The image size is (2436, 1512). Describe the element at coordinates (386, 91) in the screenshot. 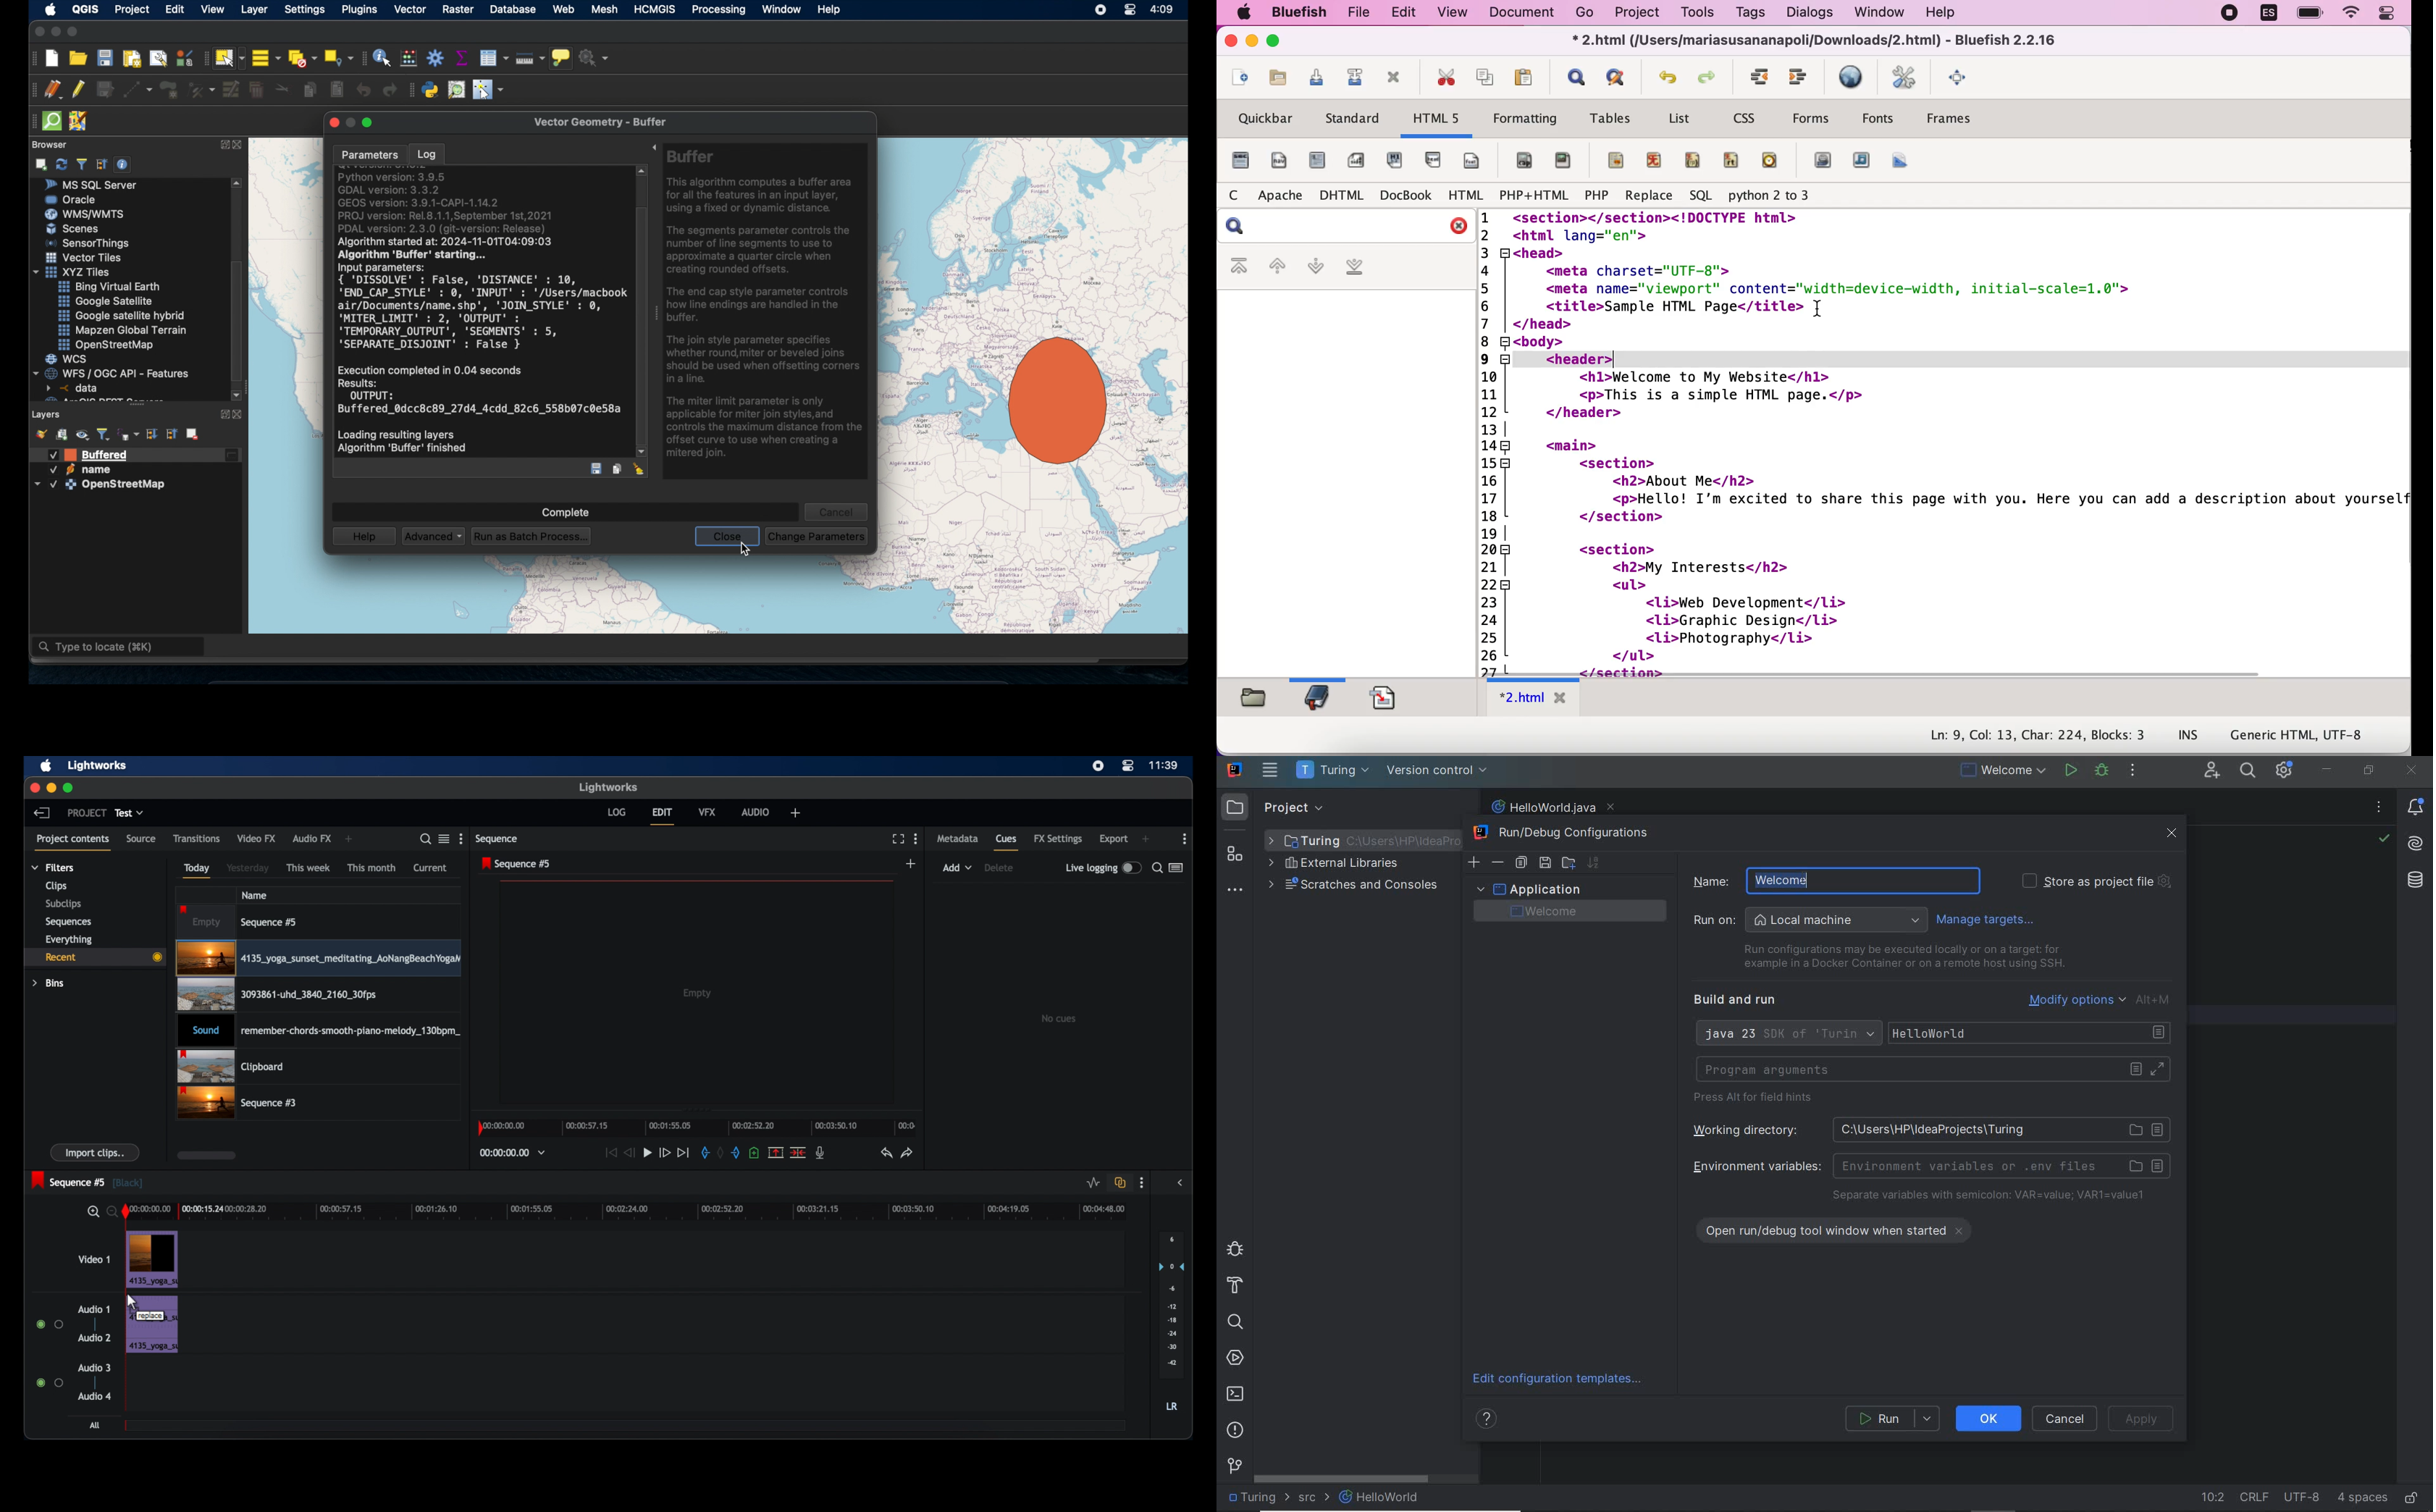

I see `redo` at that location.